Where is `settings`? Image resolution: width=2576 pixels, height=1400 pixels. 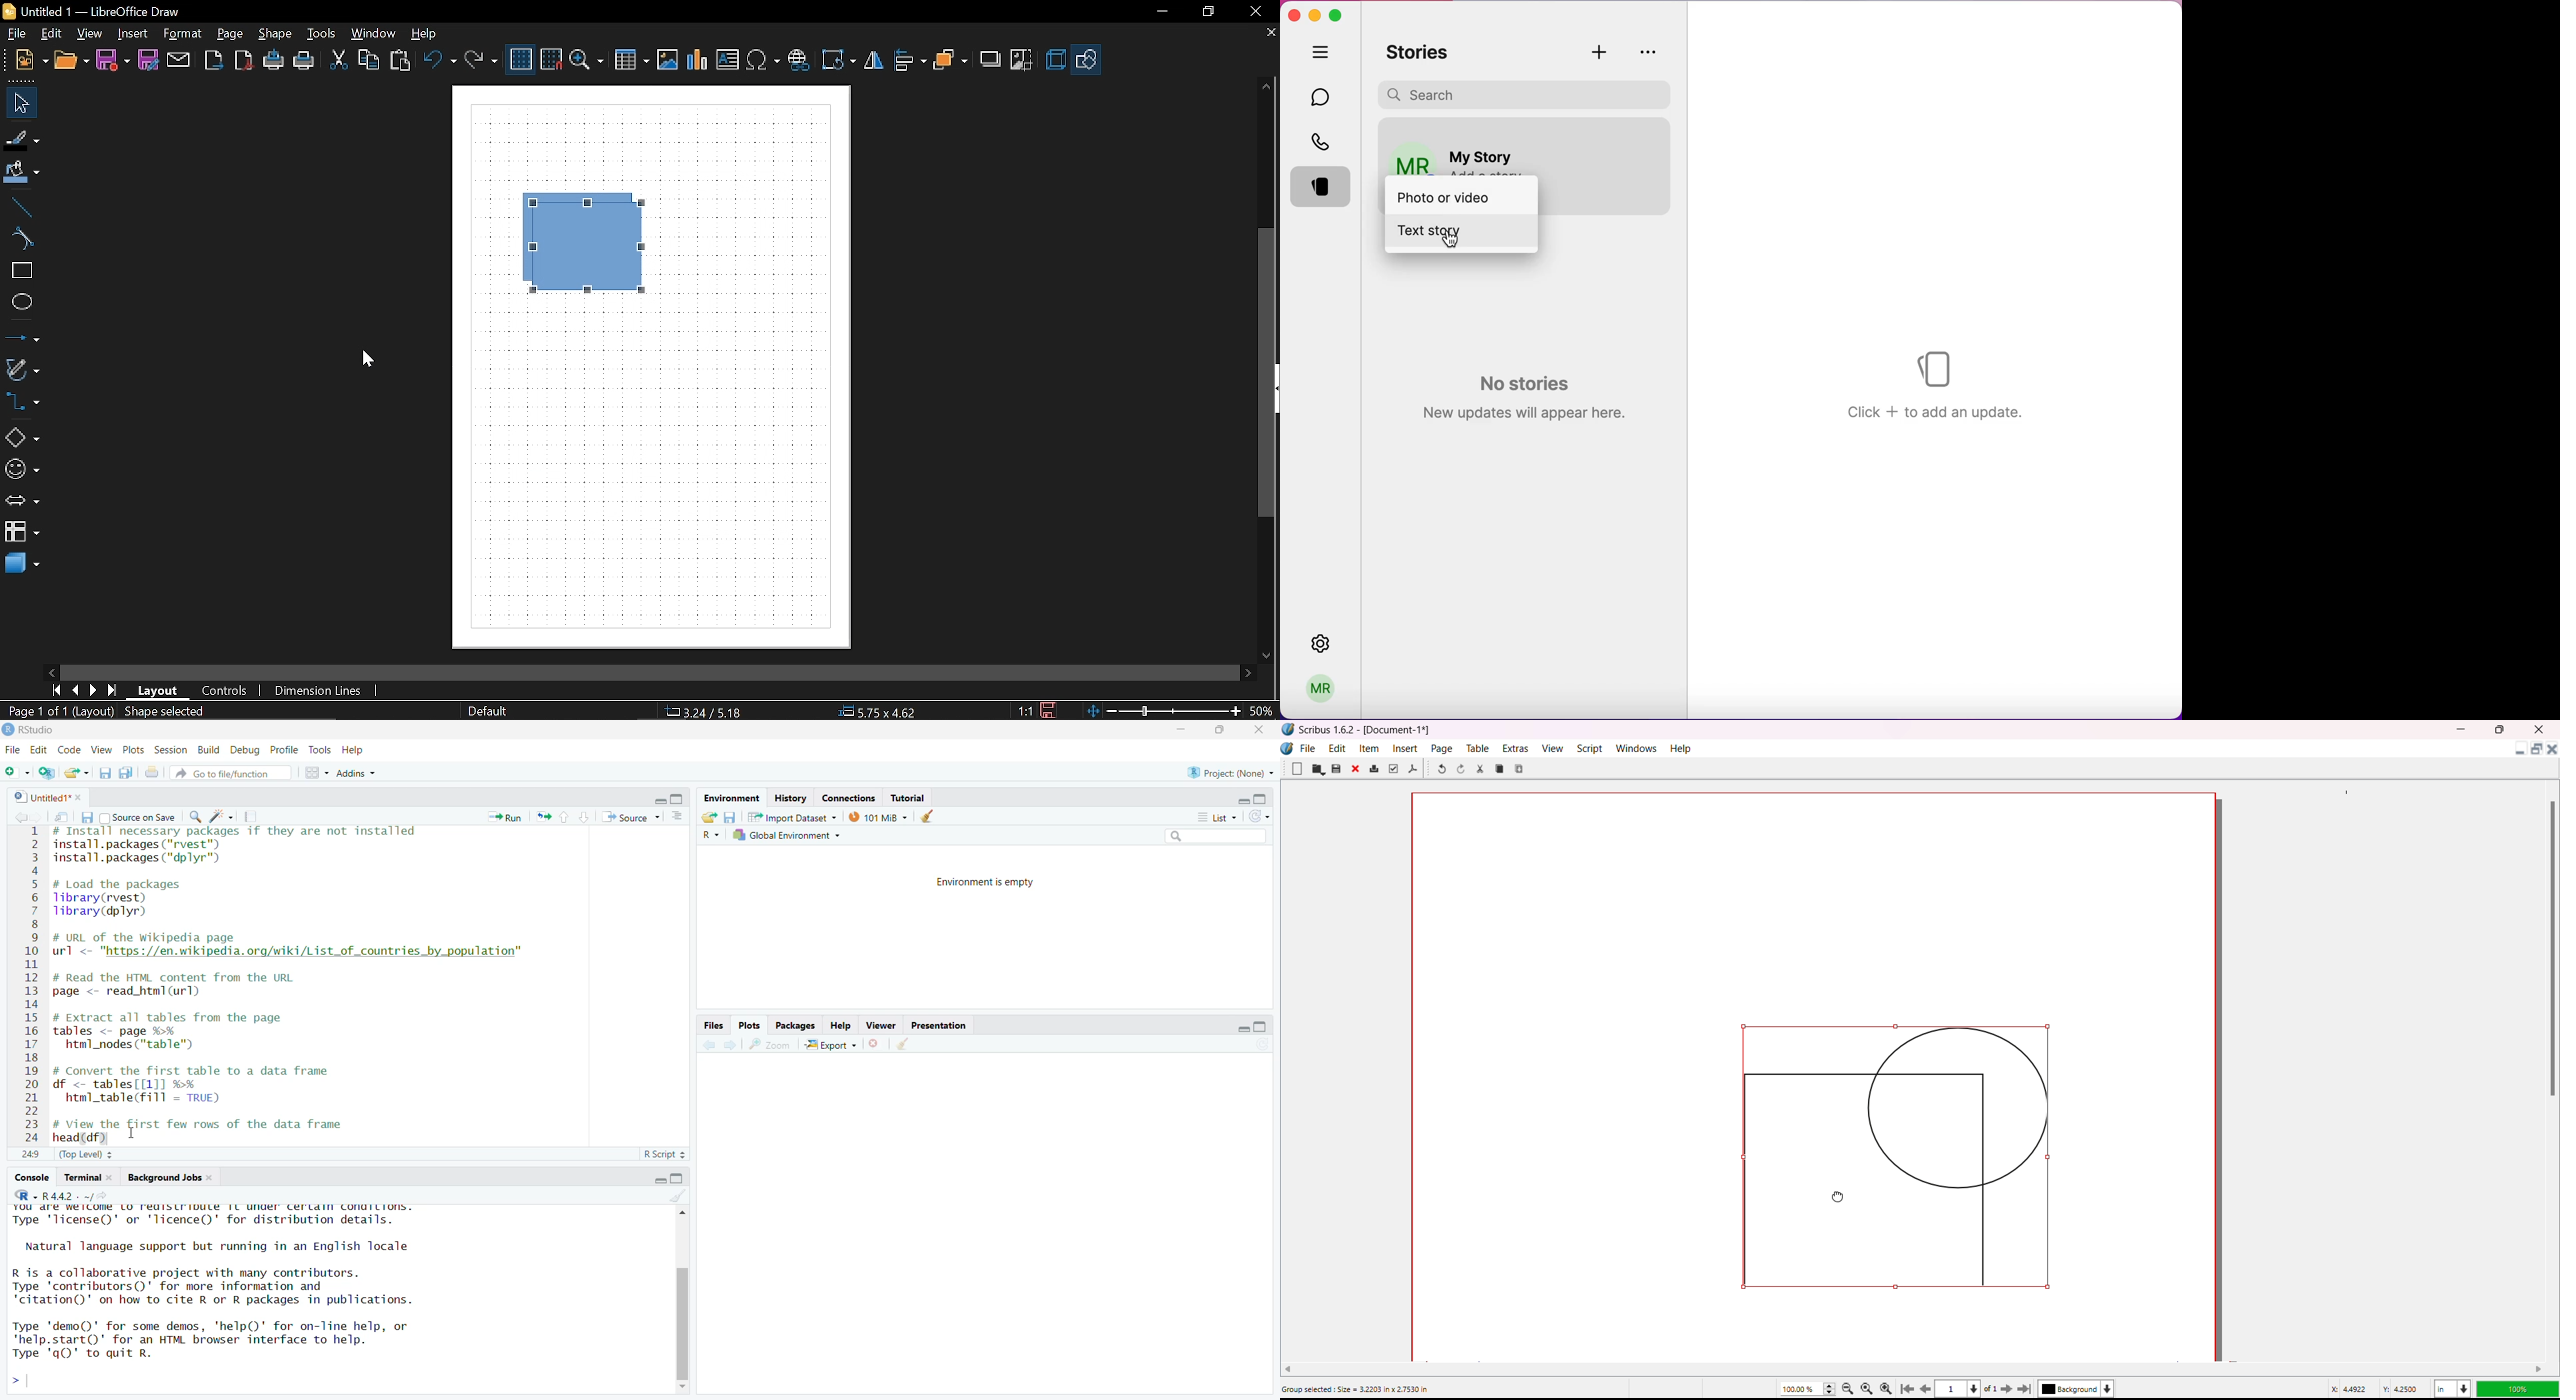 settings is located at coordinates (1331, 644).